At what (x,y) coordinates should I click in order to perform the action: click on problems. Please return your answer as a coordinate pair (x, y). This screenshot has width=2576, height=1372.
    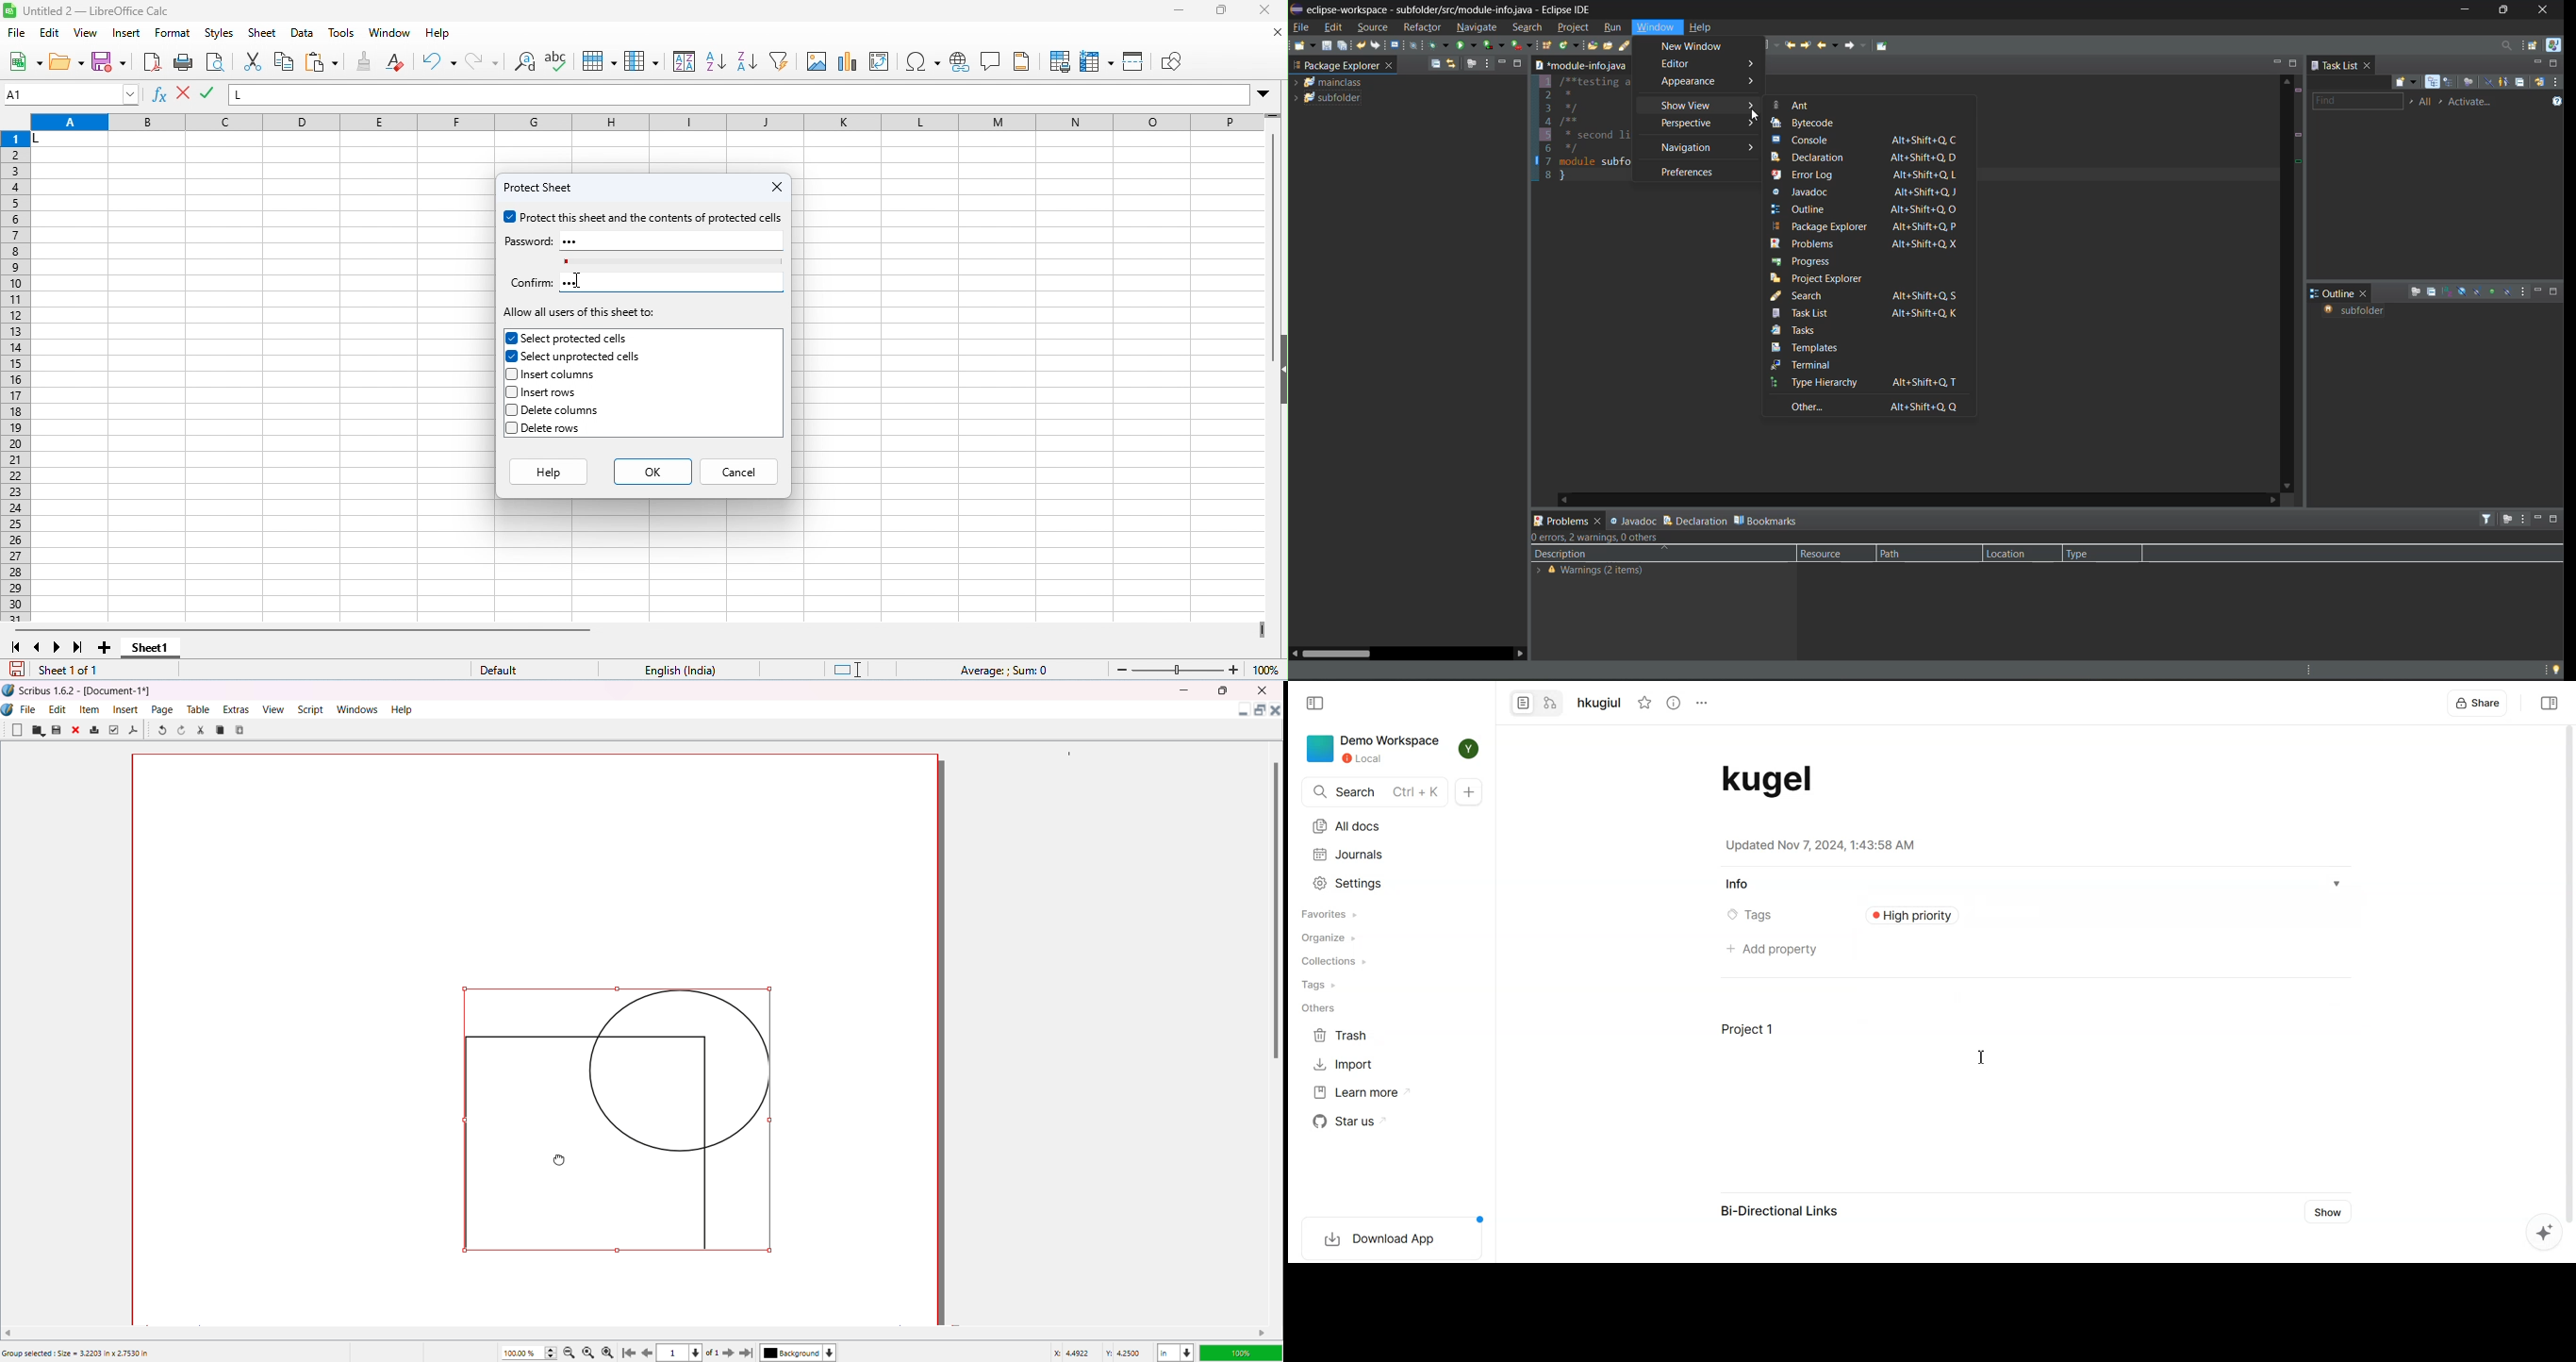
    Looking at the image, I should click on (1567, 519).